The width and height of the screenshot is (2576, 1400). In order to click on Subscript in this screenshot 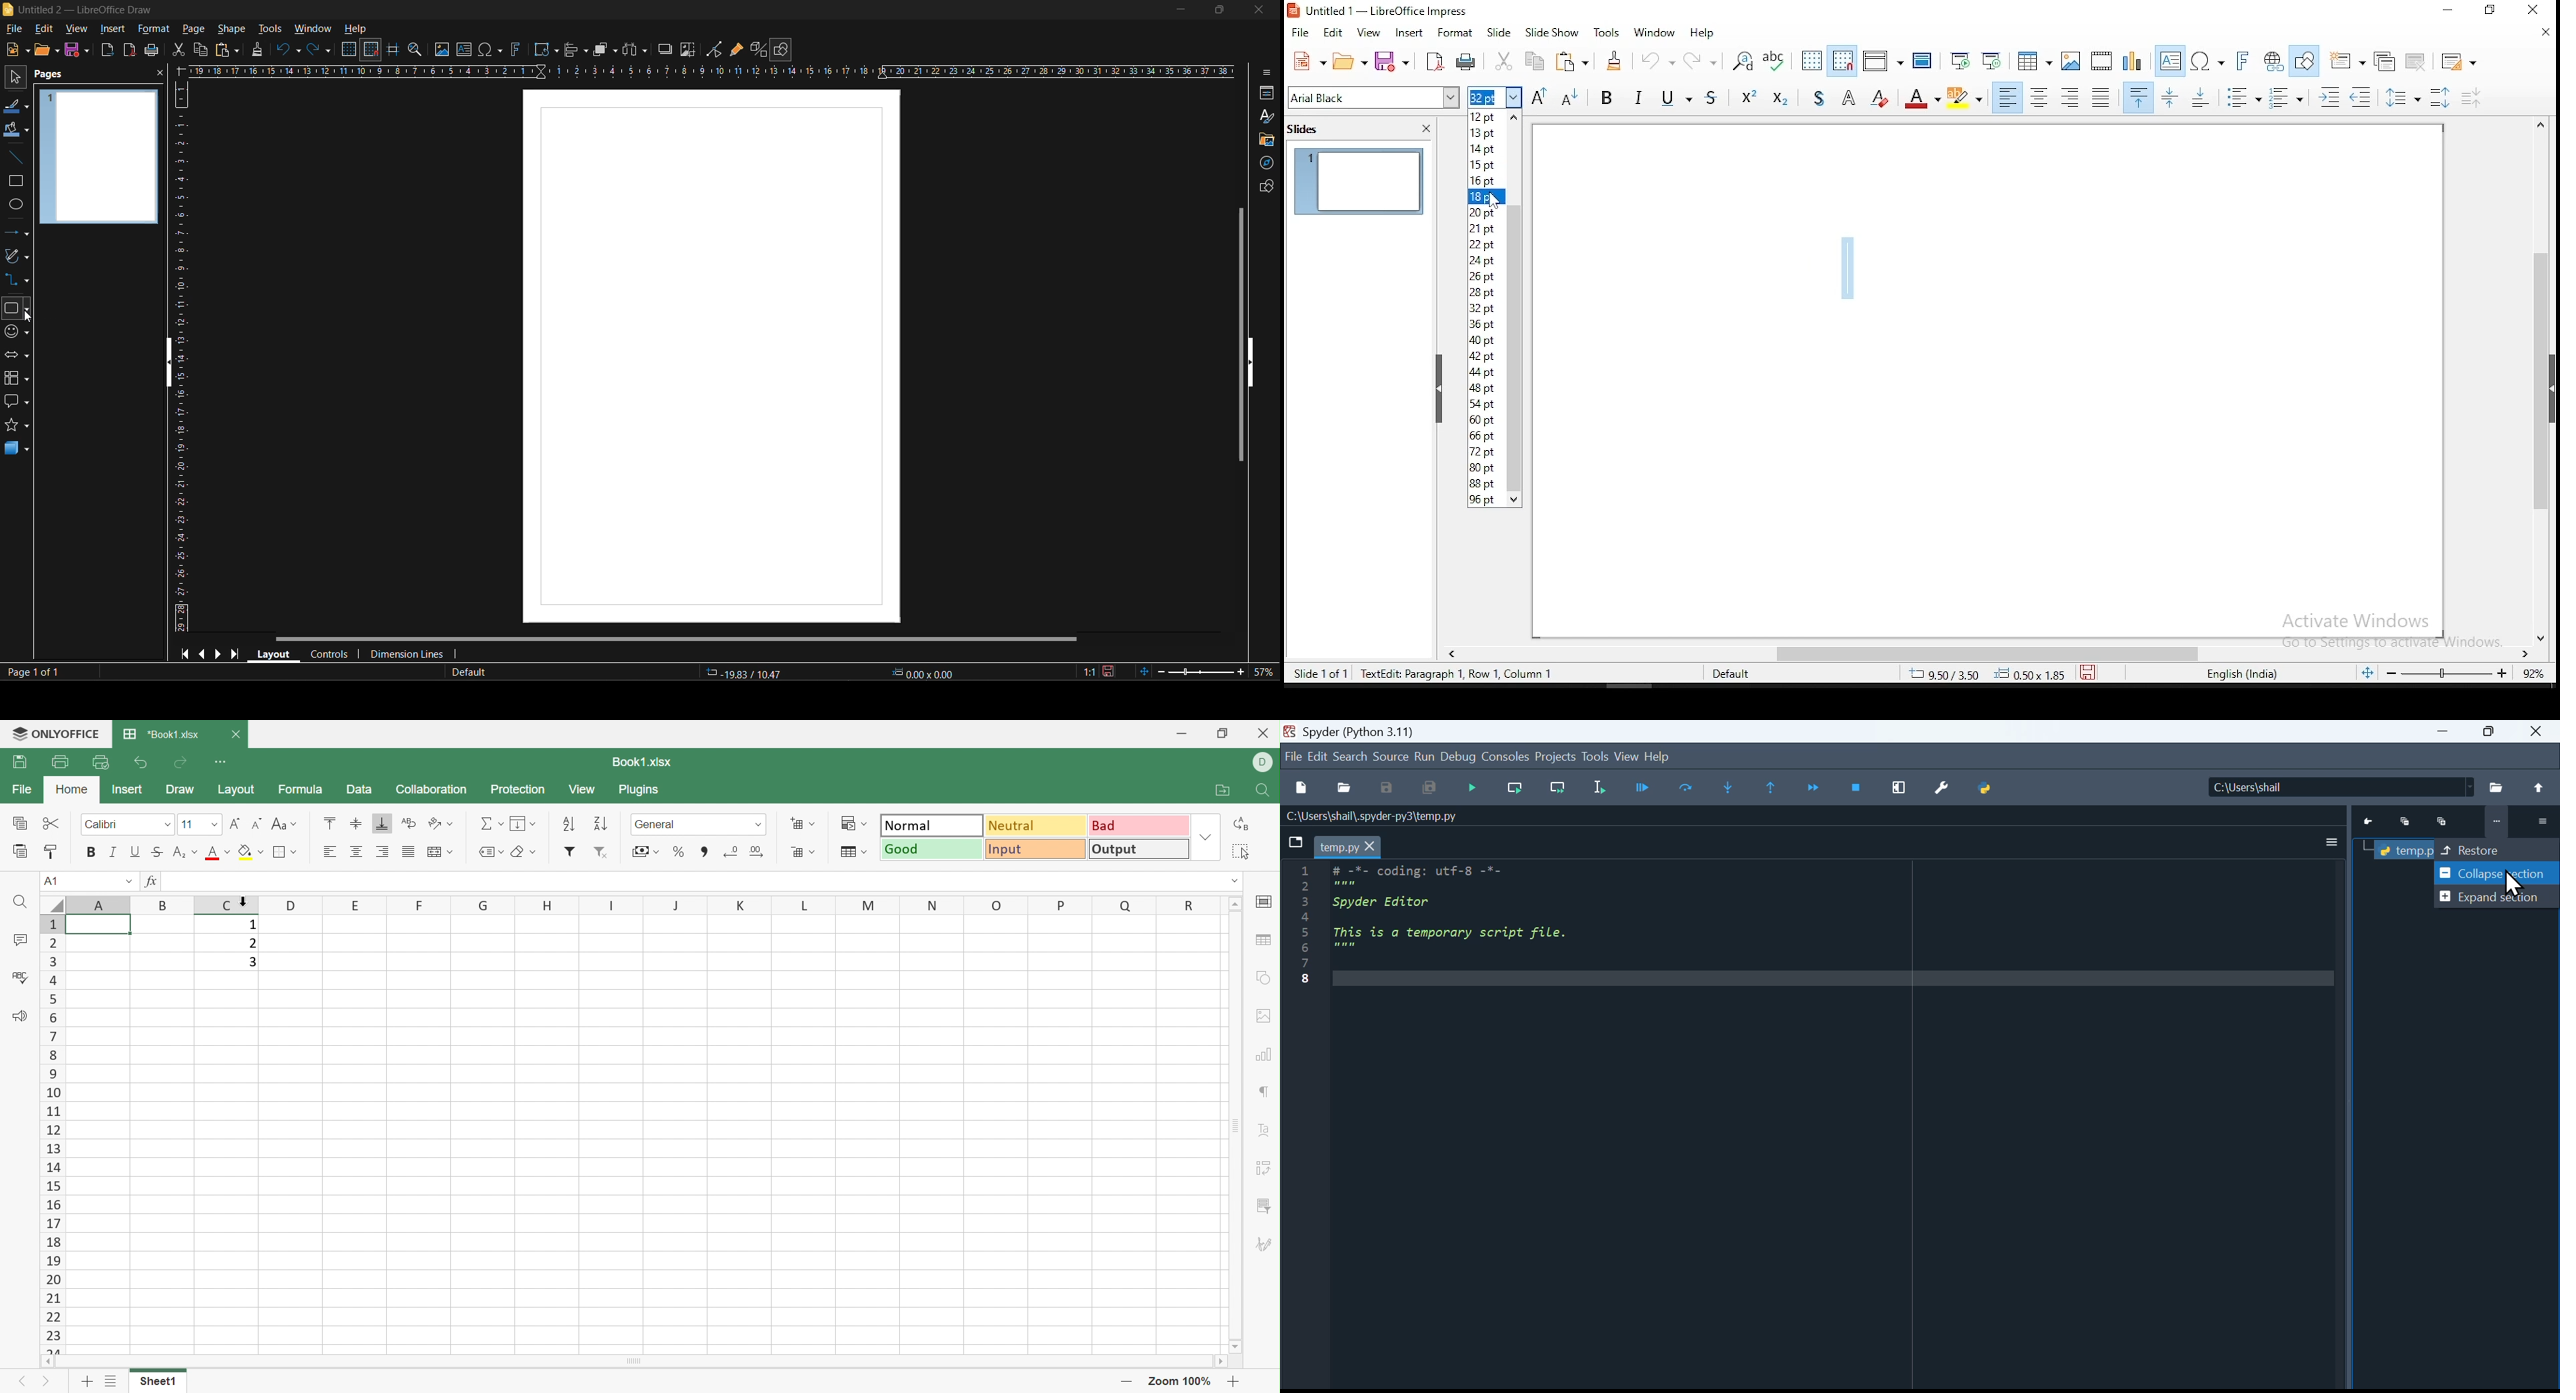, I will do `click(1779, 96)`.